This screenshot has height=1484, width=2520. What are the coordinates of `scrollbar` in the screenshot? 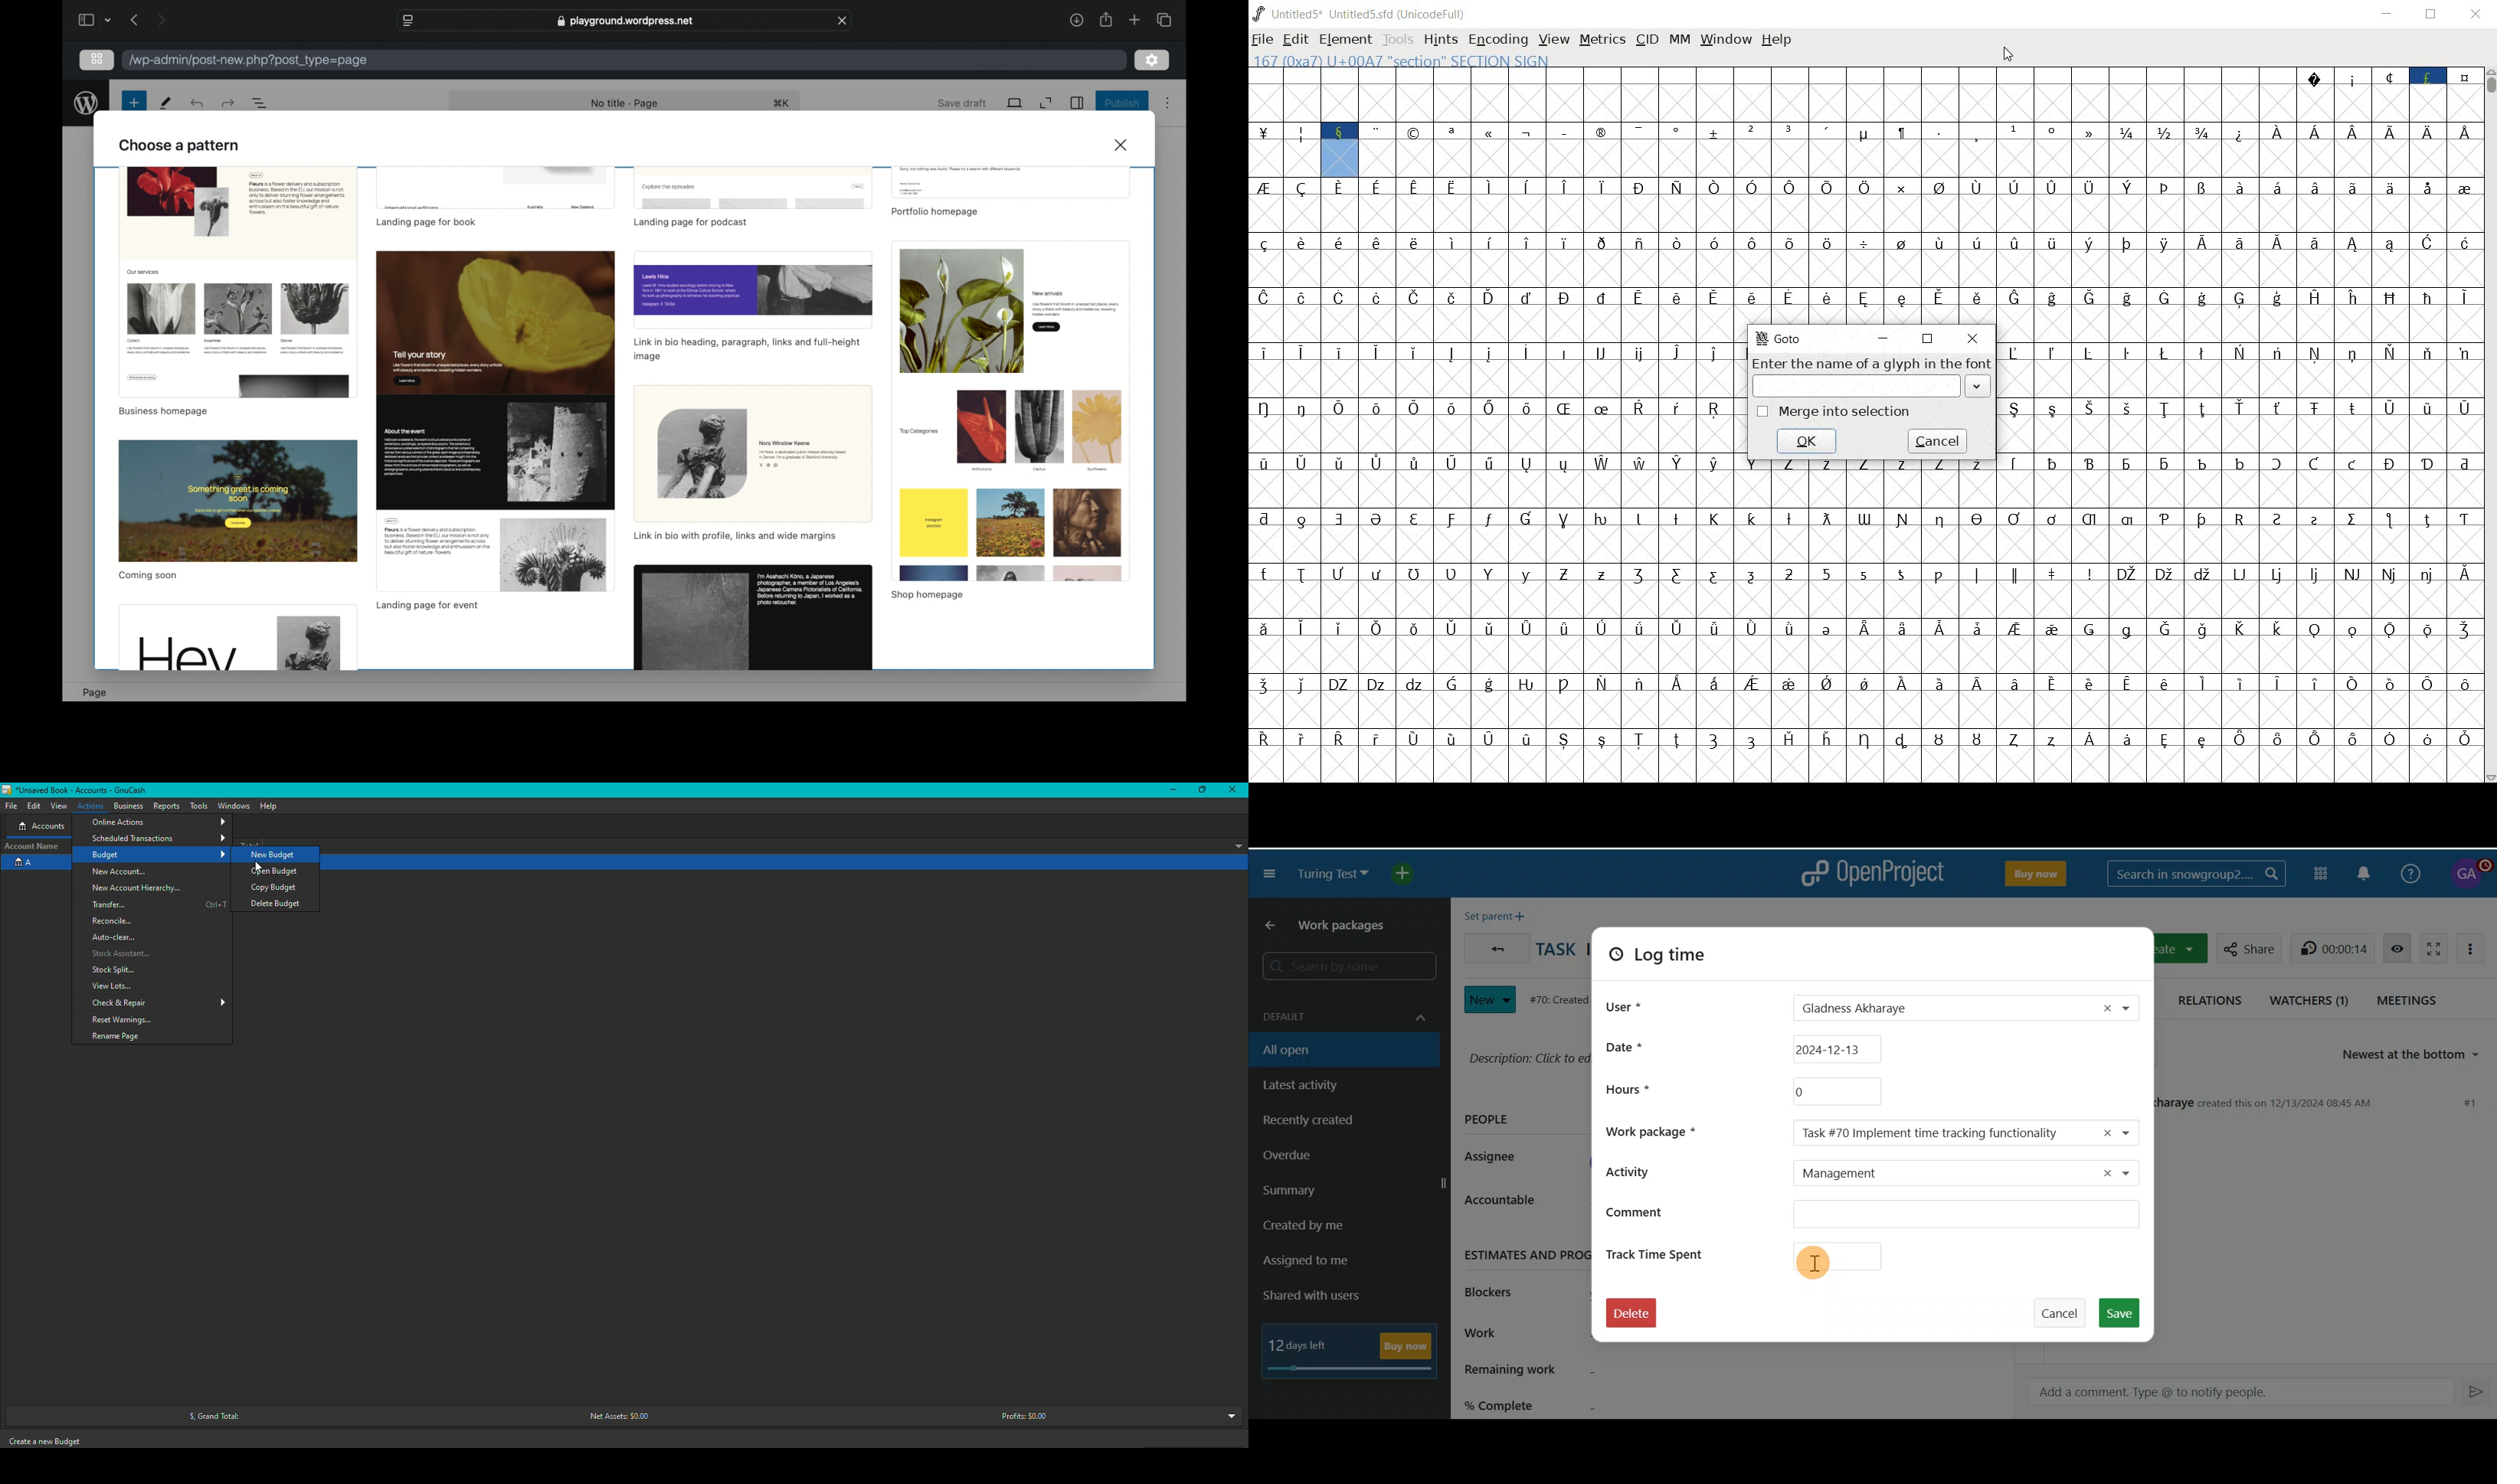 It's located at (2489, 423).